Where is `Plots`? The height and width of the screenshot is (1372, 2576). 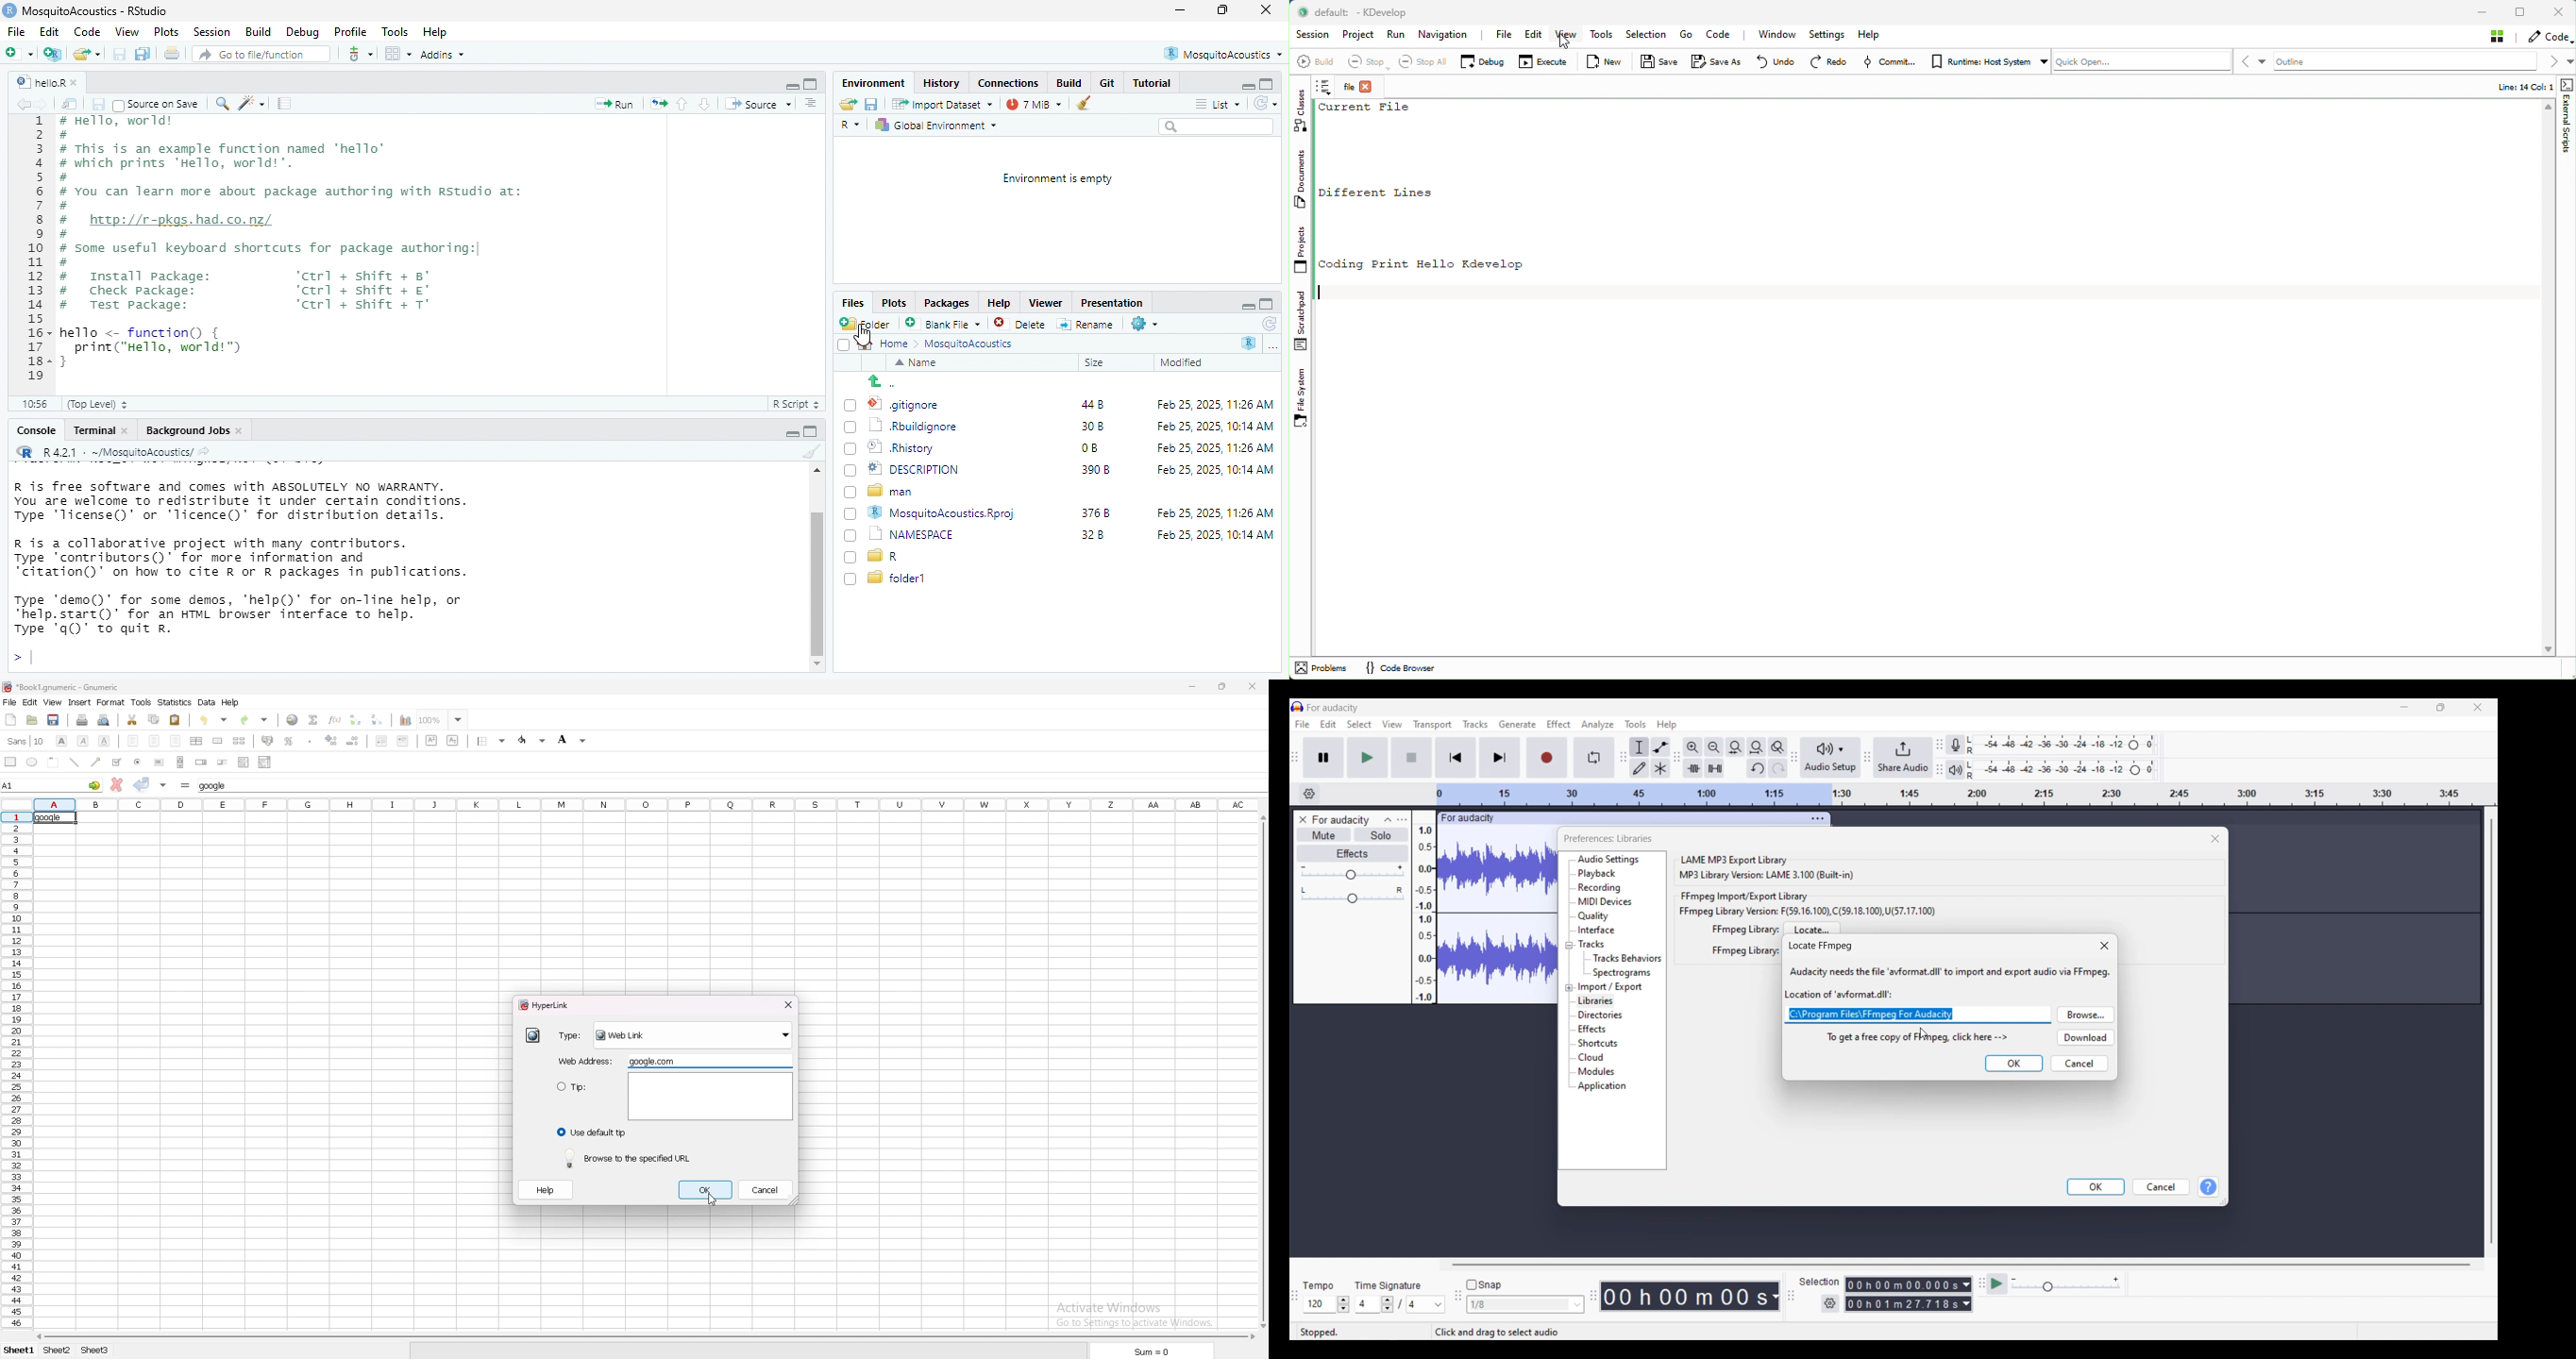 Plots is located at coordinates (165, 33).